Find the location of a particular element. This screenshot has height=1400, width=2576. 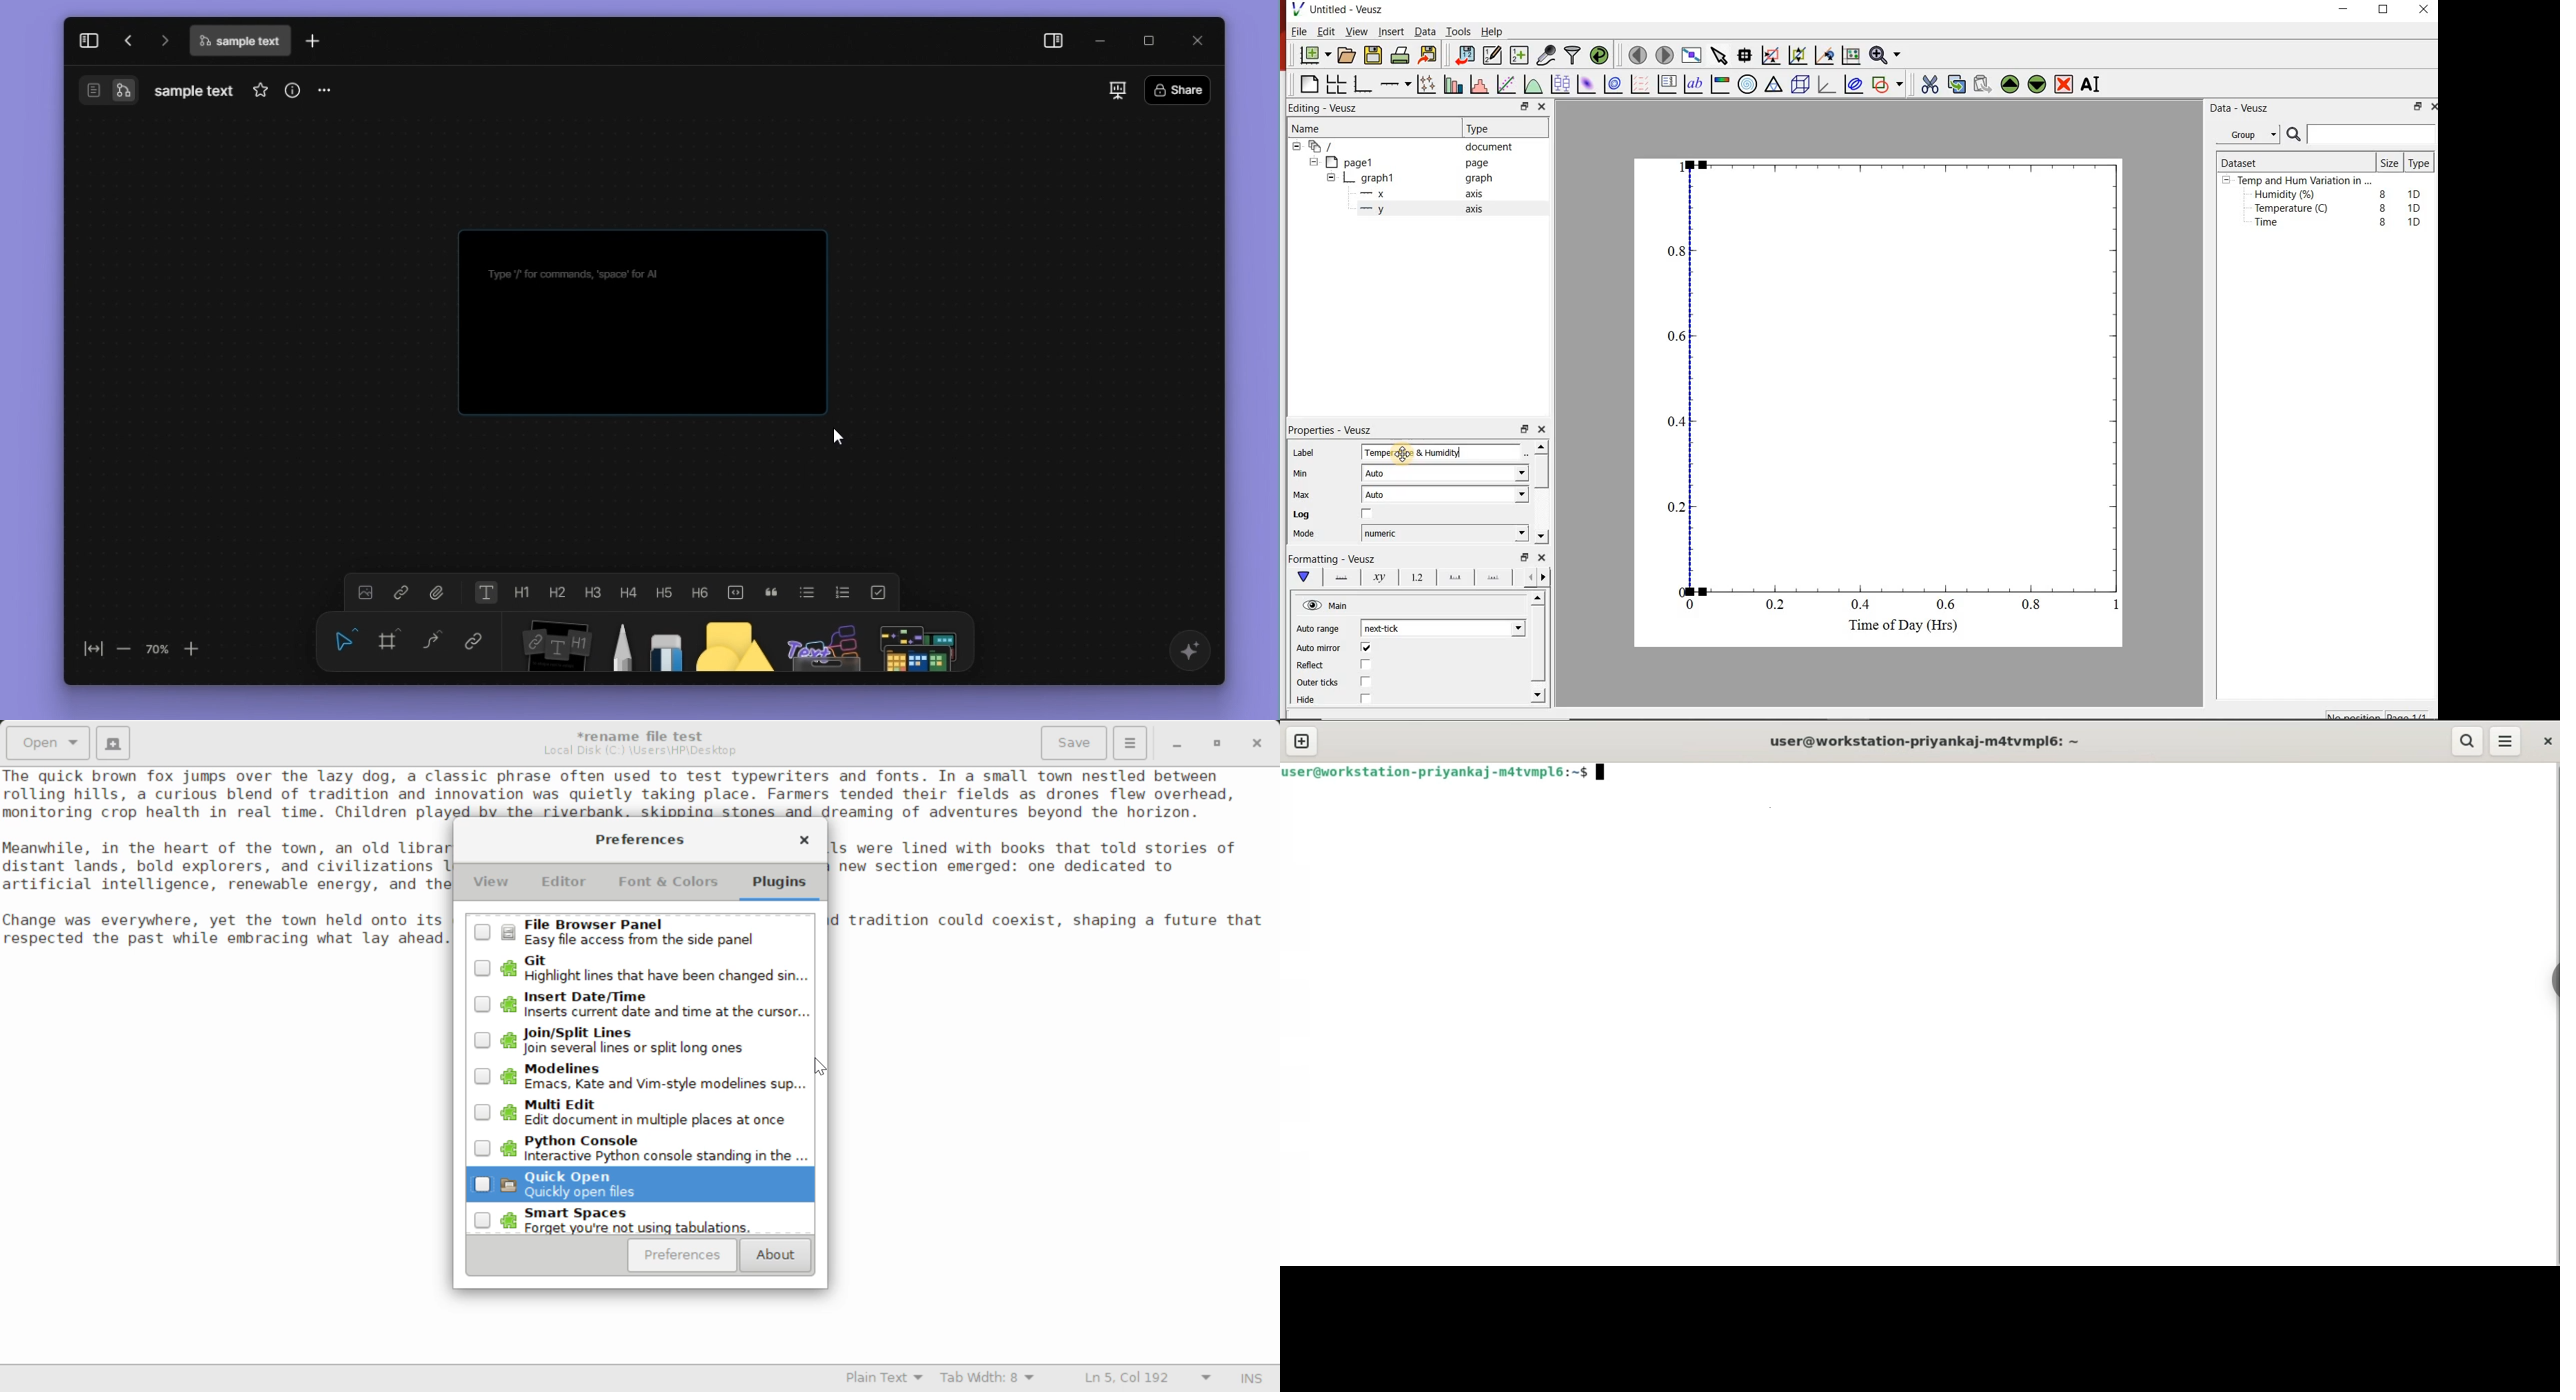

user@workstation-priyankaj-matvmpl6:~$ is located at coordinates (1450, 775).